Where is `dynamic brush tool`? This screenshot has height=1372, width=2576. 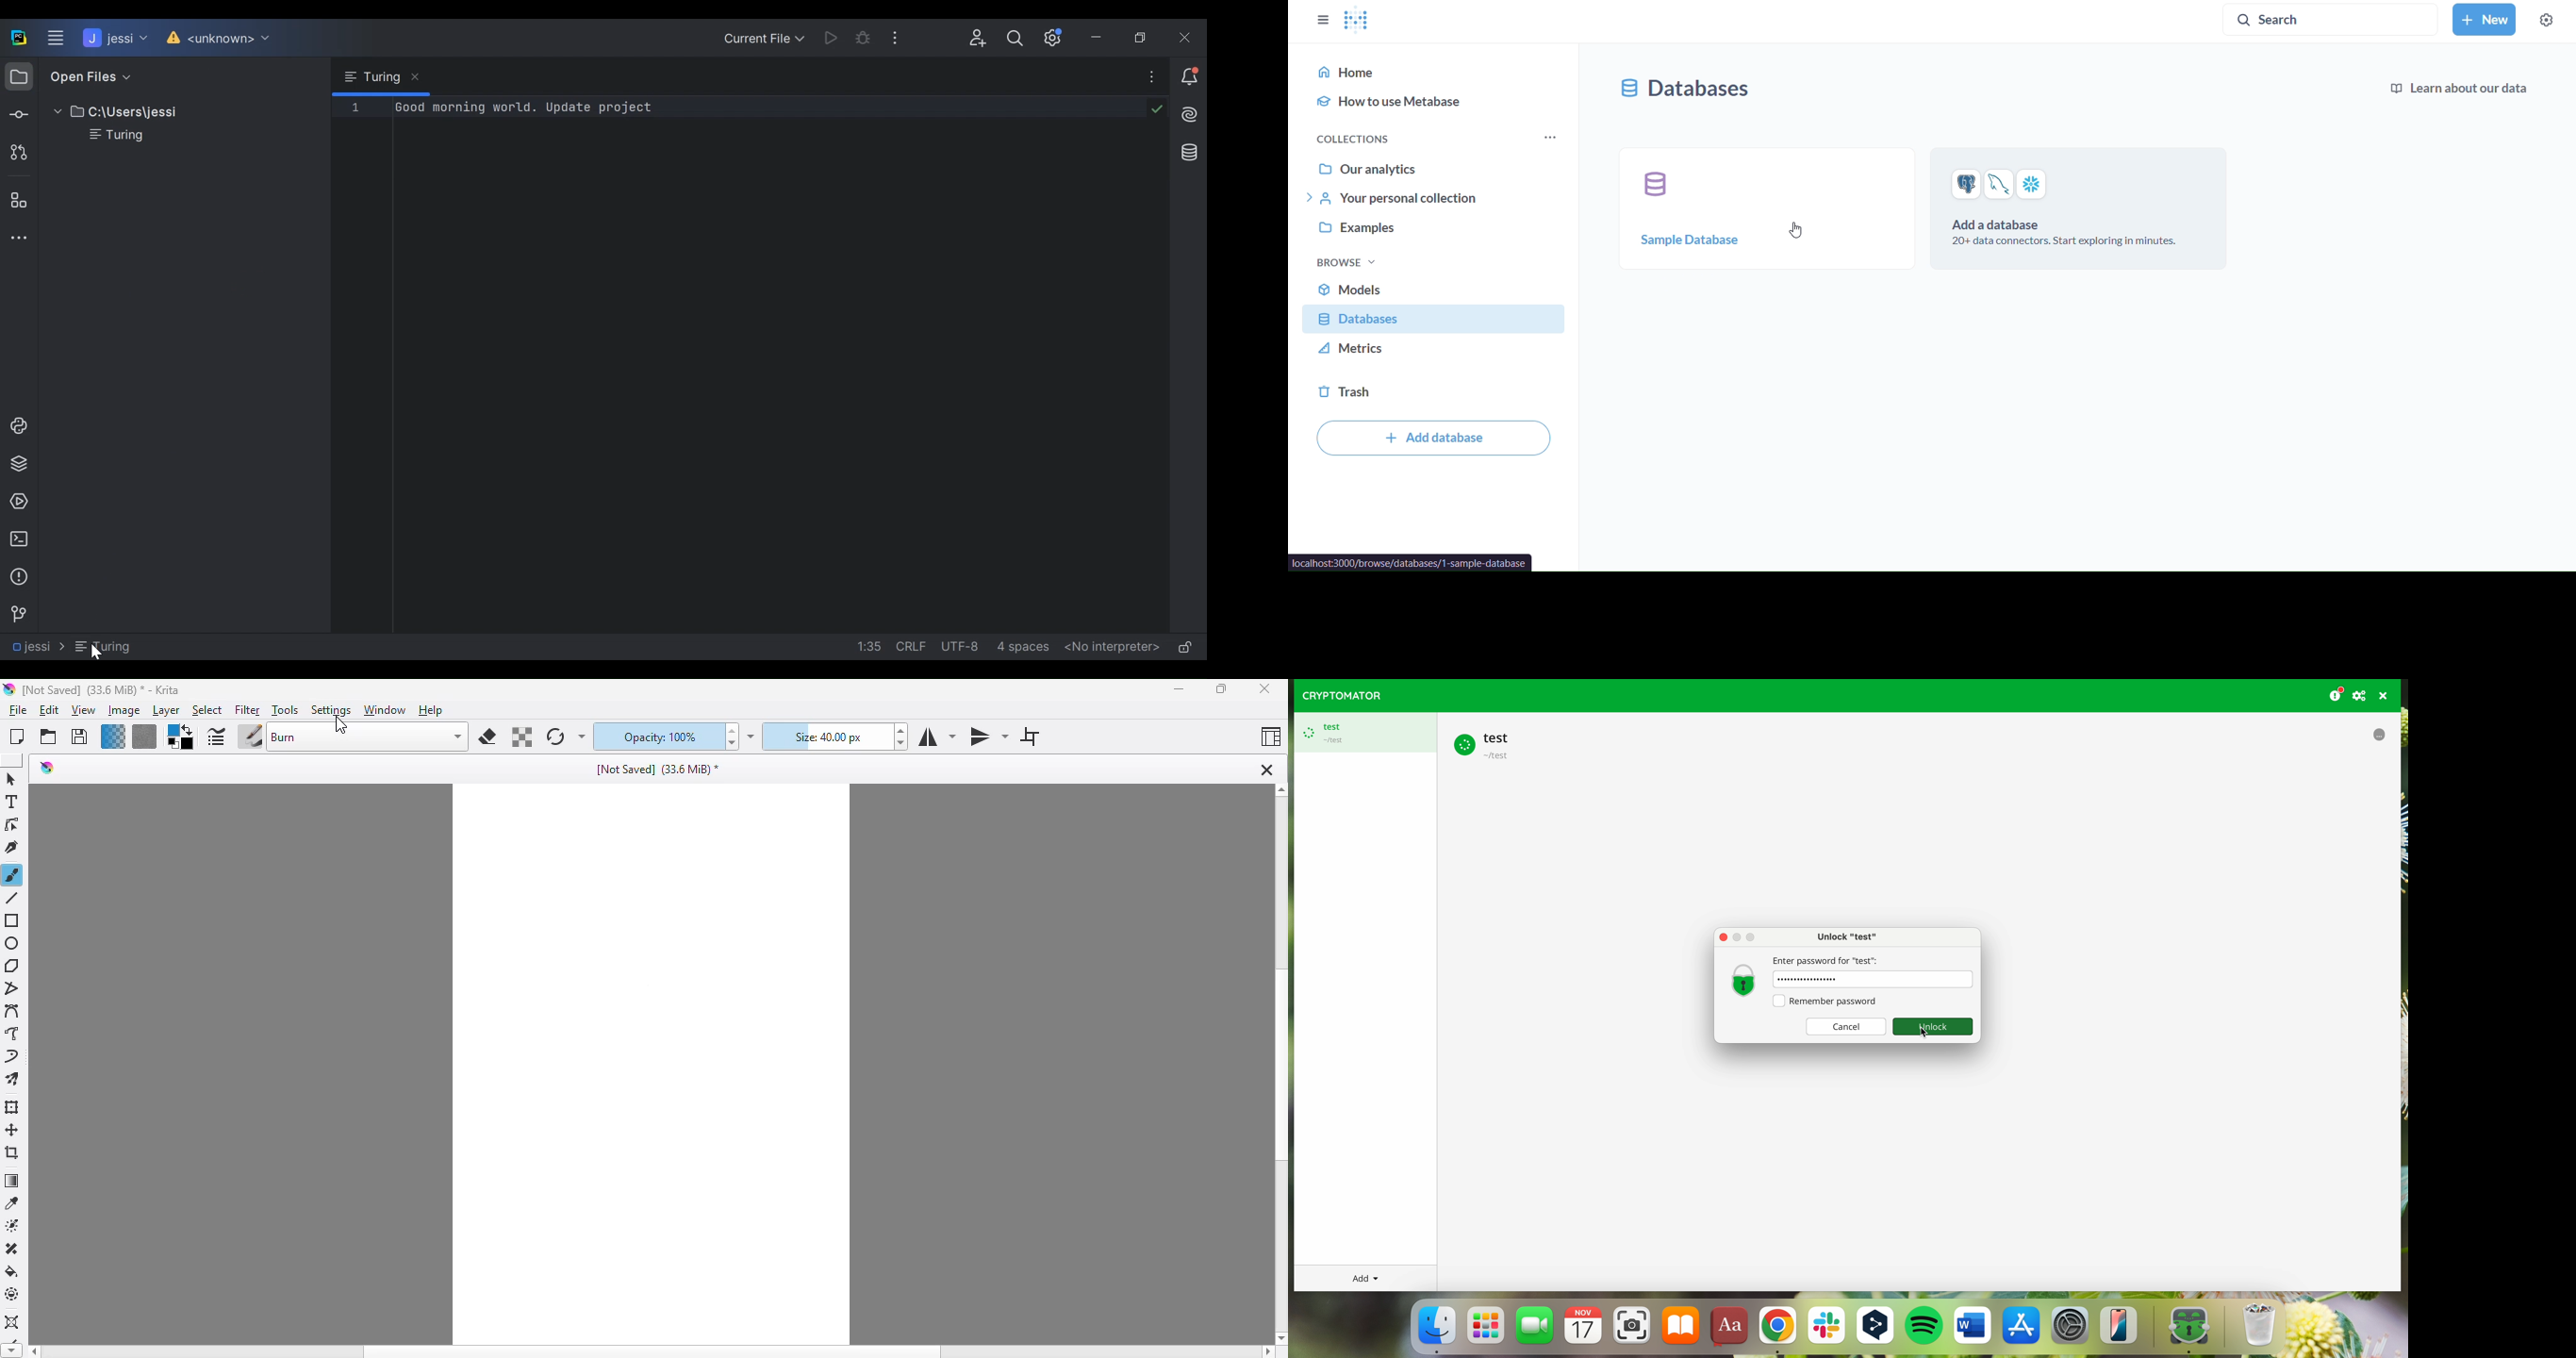 dynamic brush tool is located at coordinates (11, 1057).